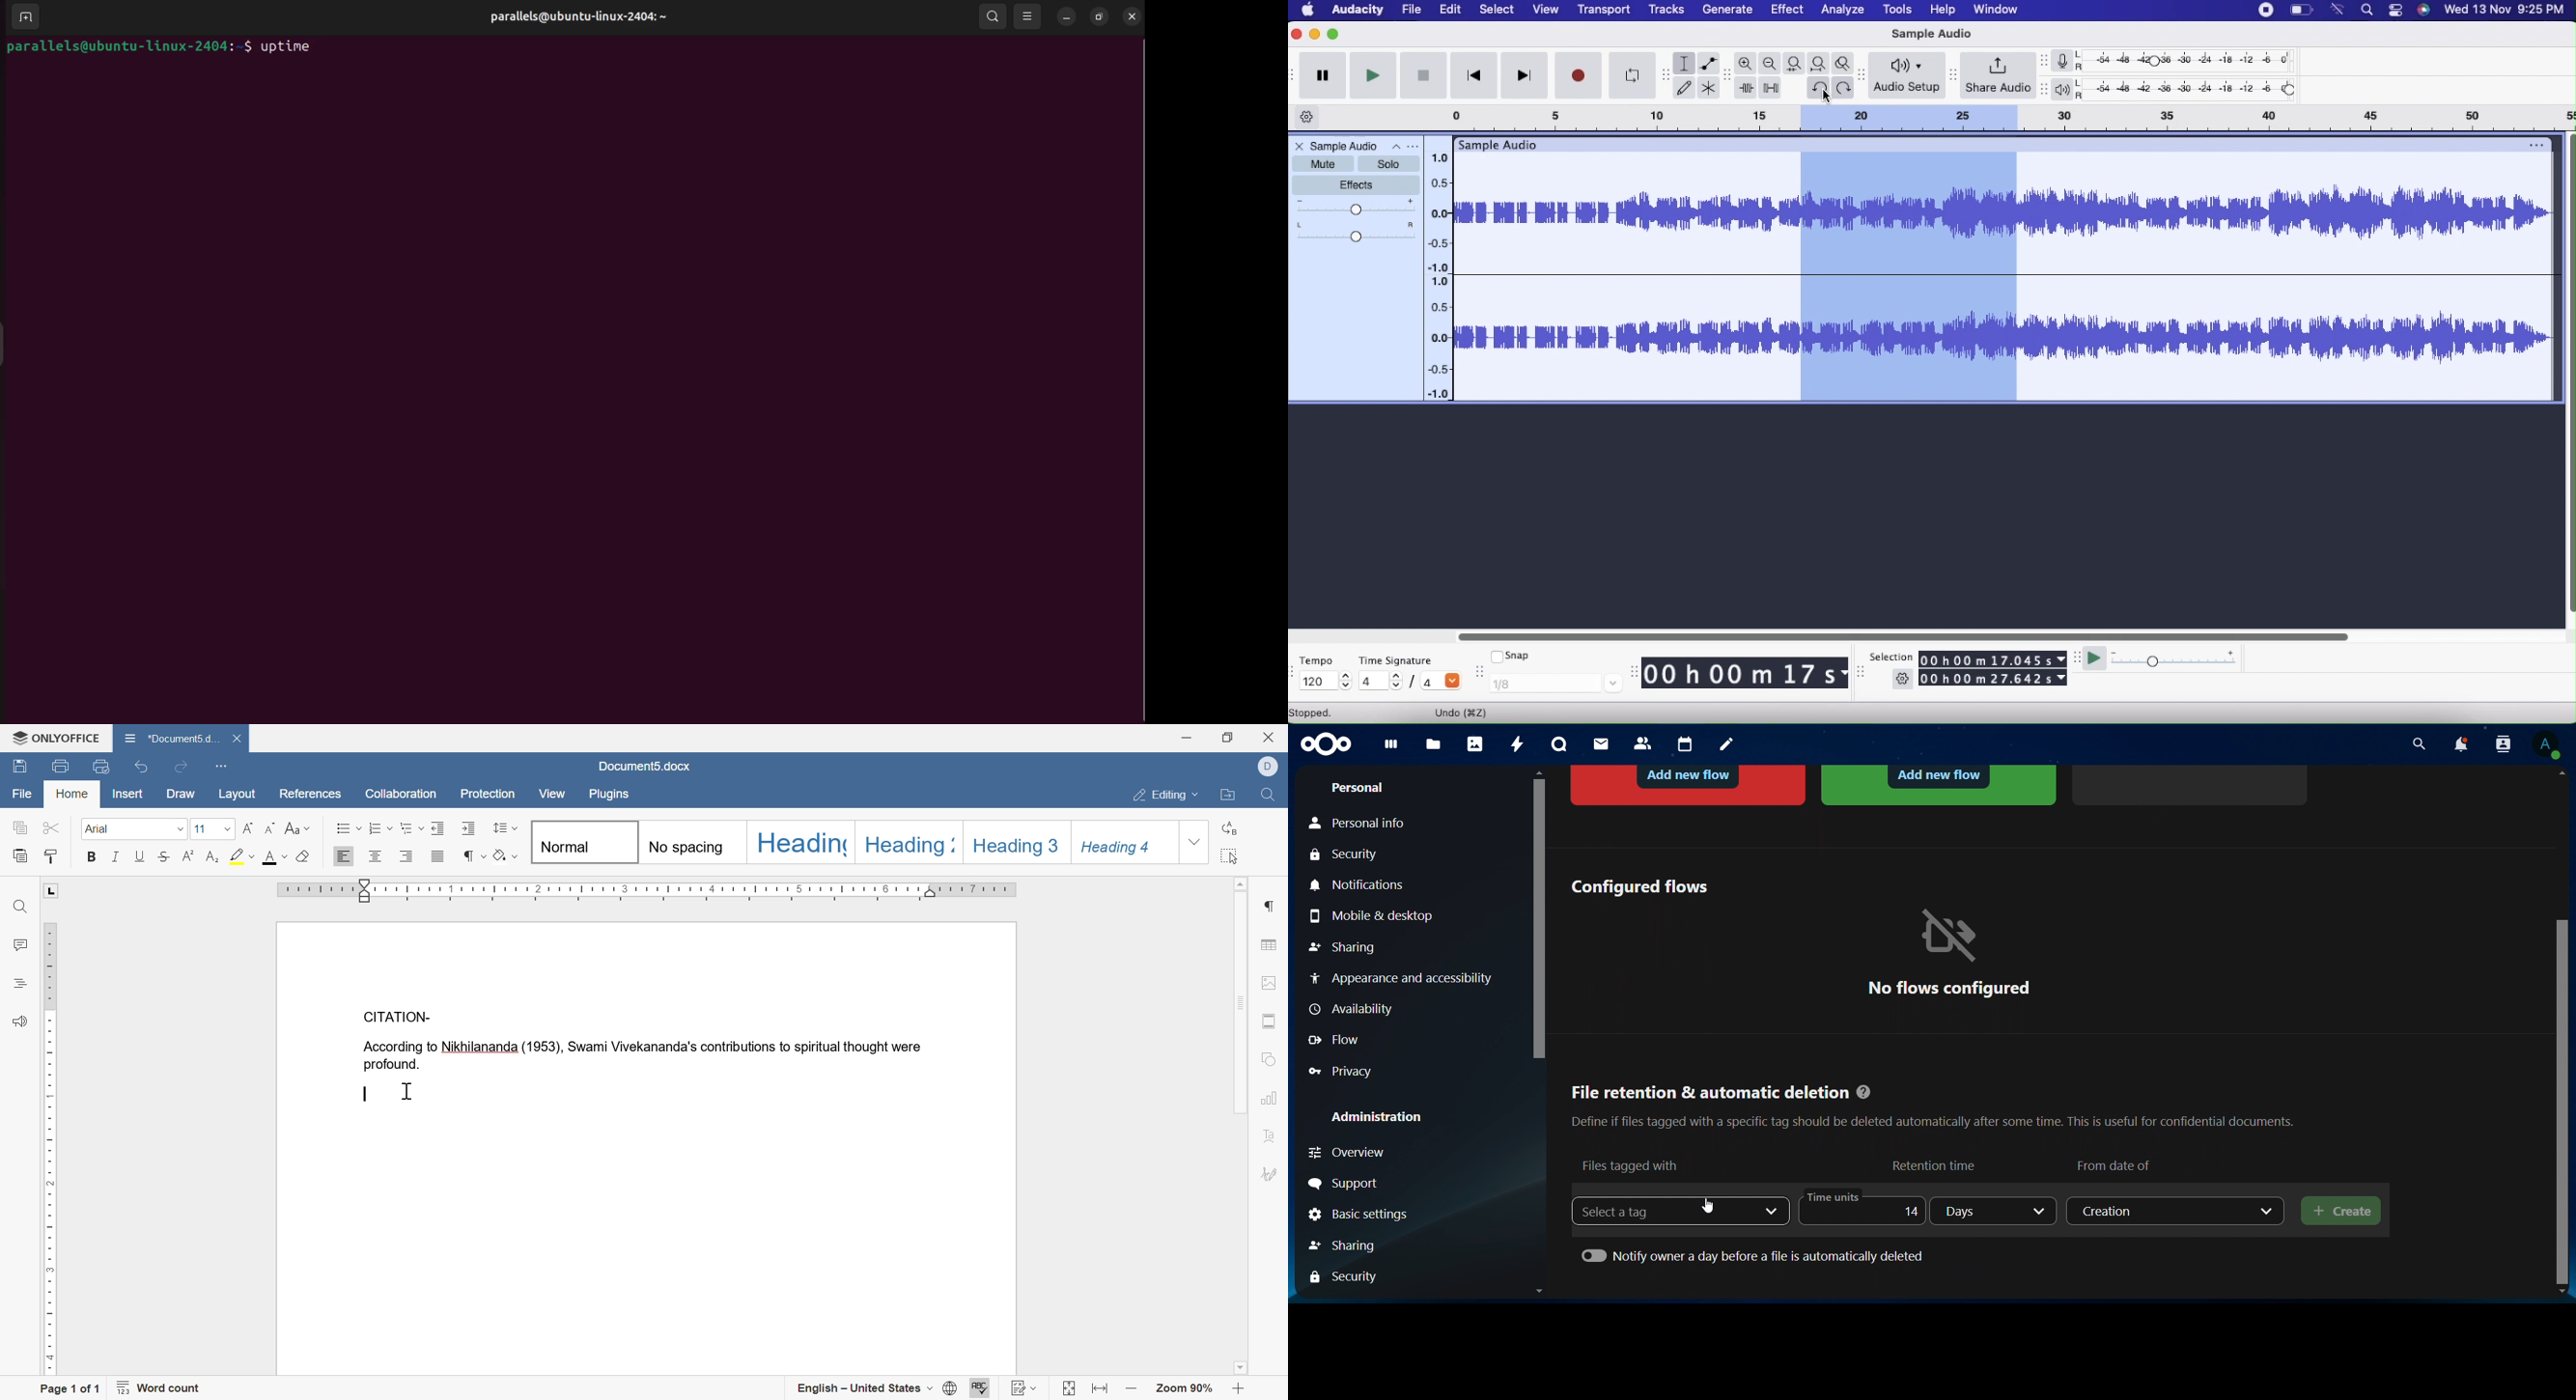 Image resolution: width=2576 pixels, height=1400 pixels. What do you see at coordinates (2067, 89) in the screenshot?
I see `Playback meter` at bounding box center [2067, 89].